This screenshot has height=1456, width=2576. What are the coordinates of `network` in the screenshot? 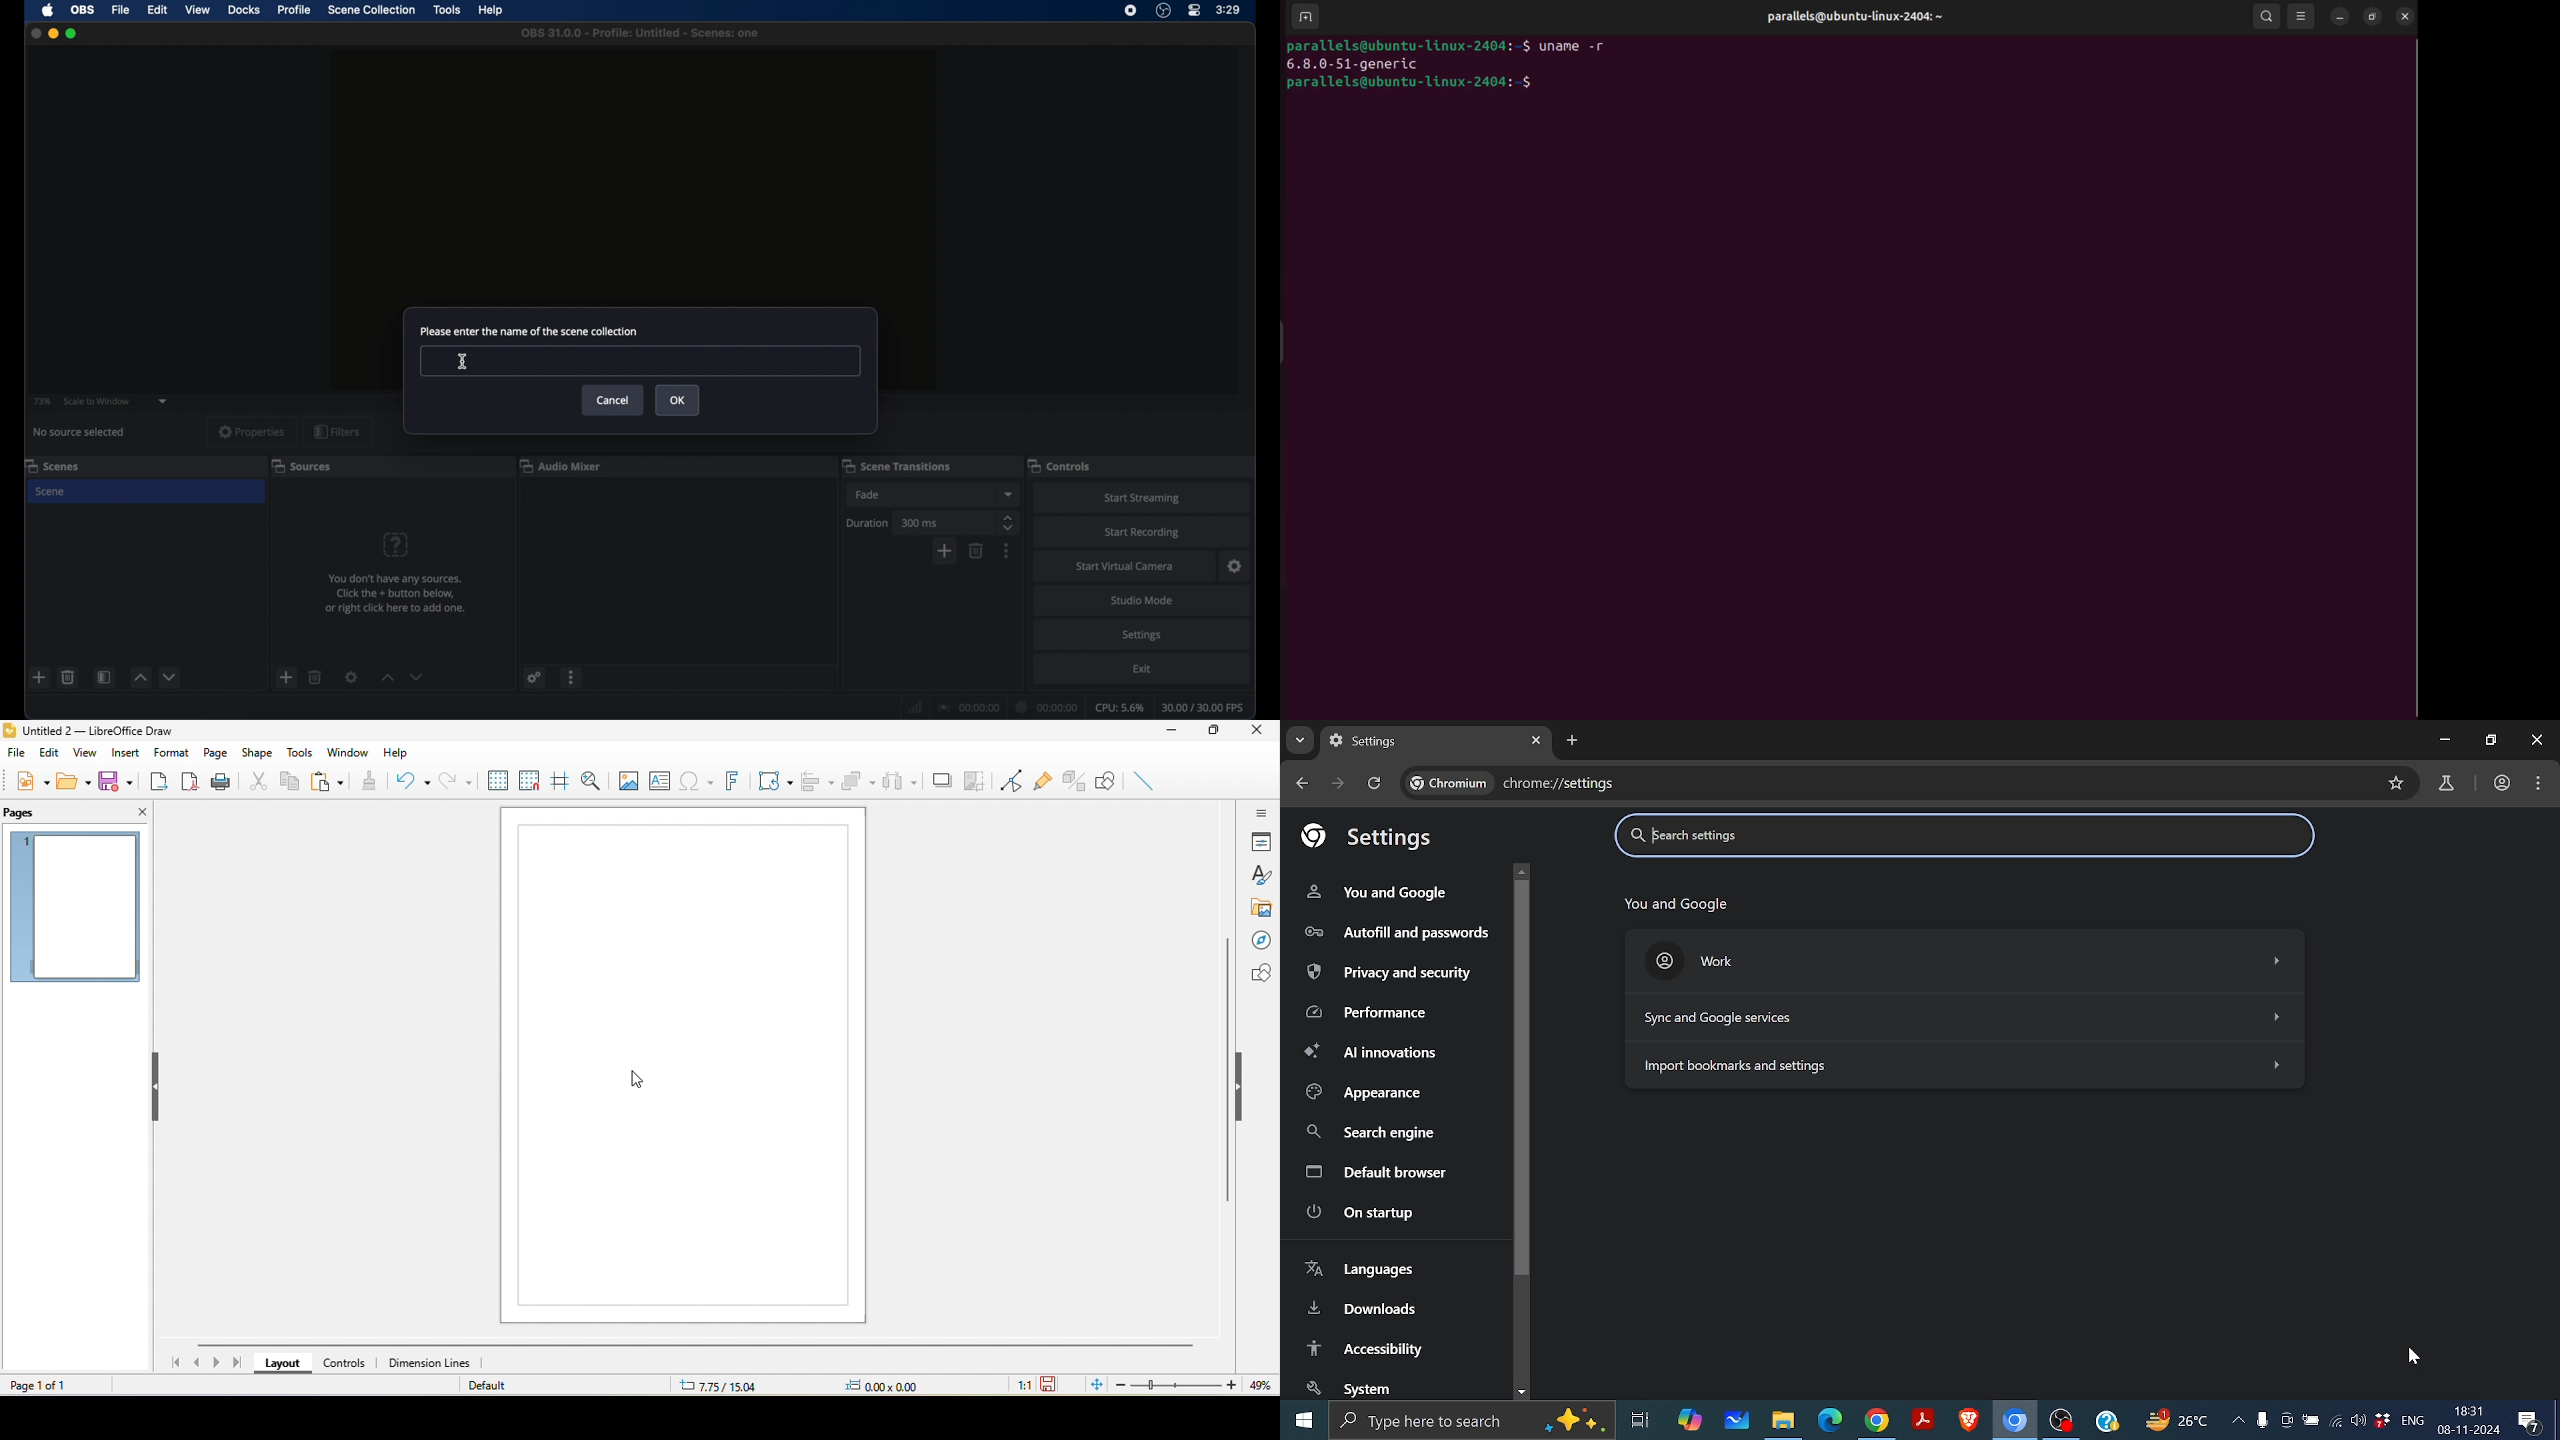 It's located at (913, 705).